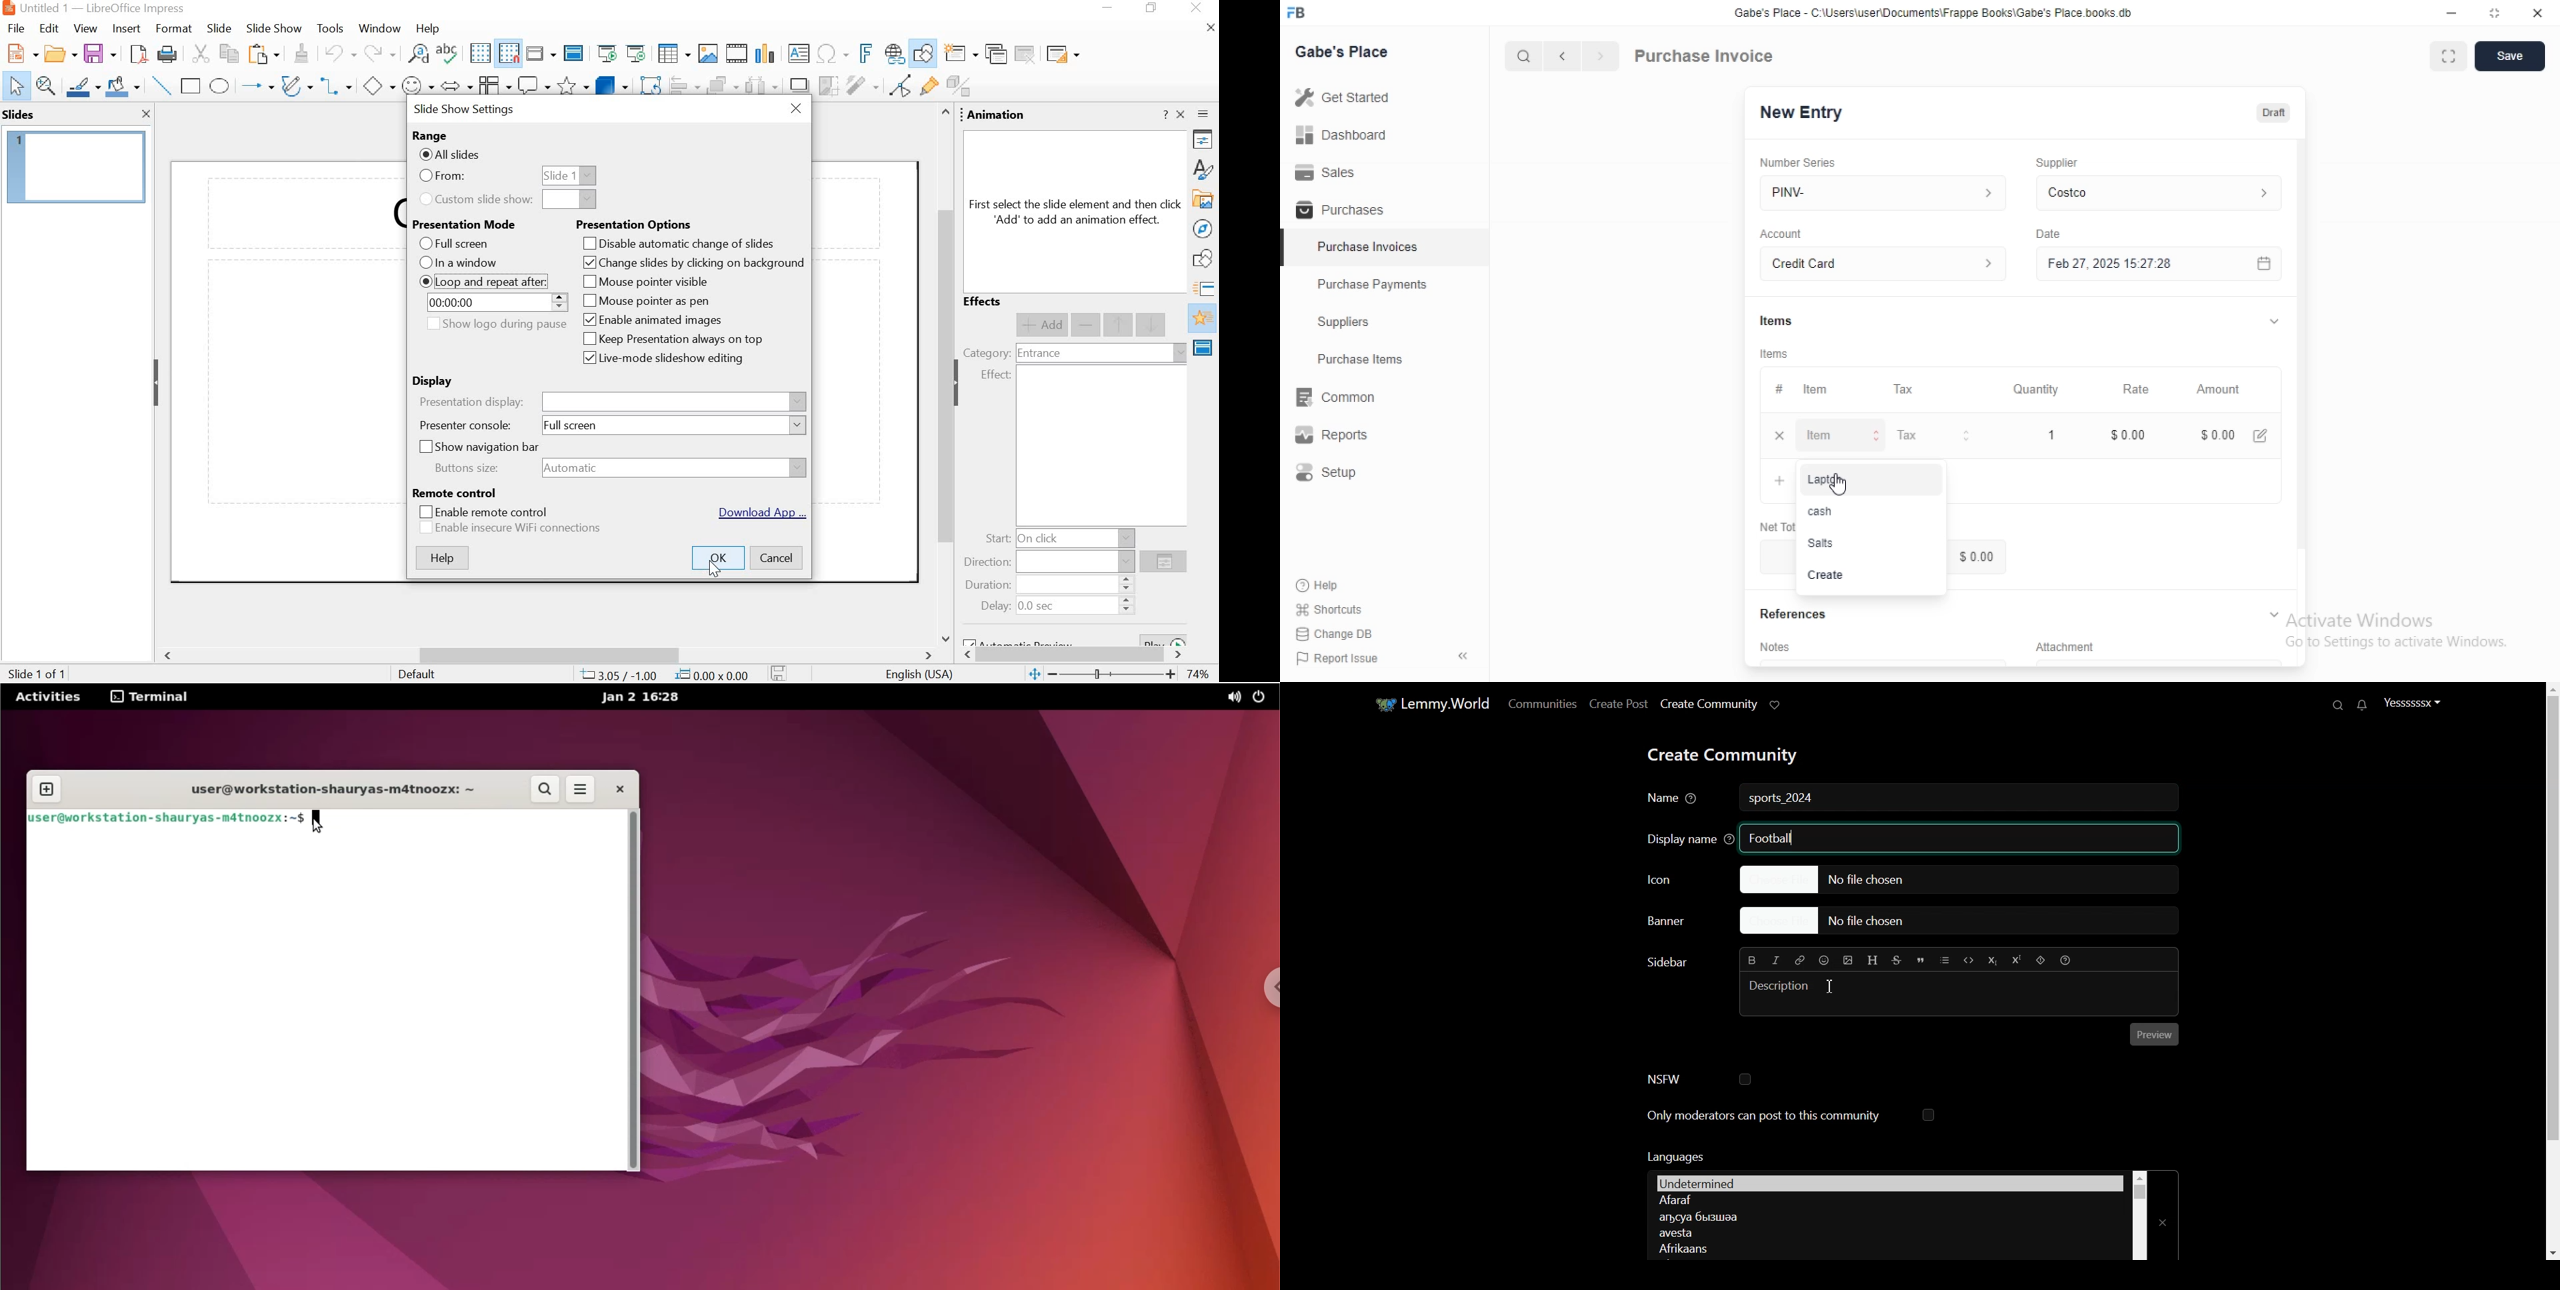  I want to click on Purchase Invoice, so click(1705, 55).